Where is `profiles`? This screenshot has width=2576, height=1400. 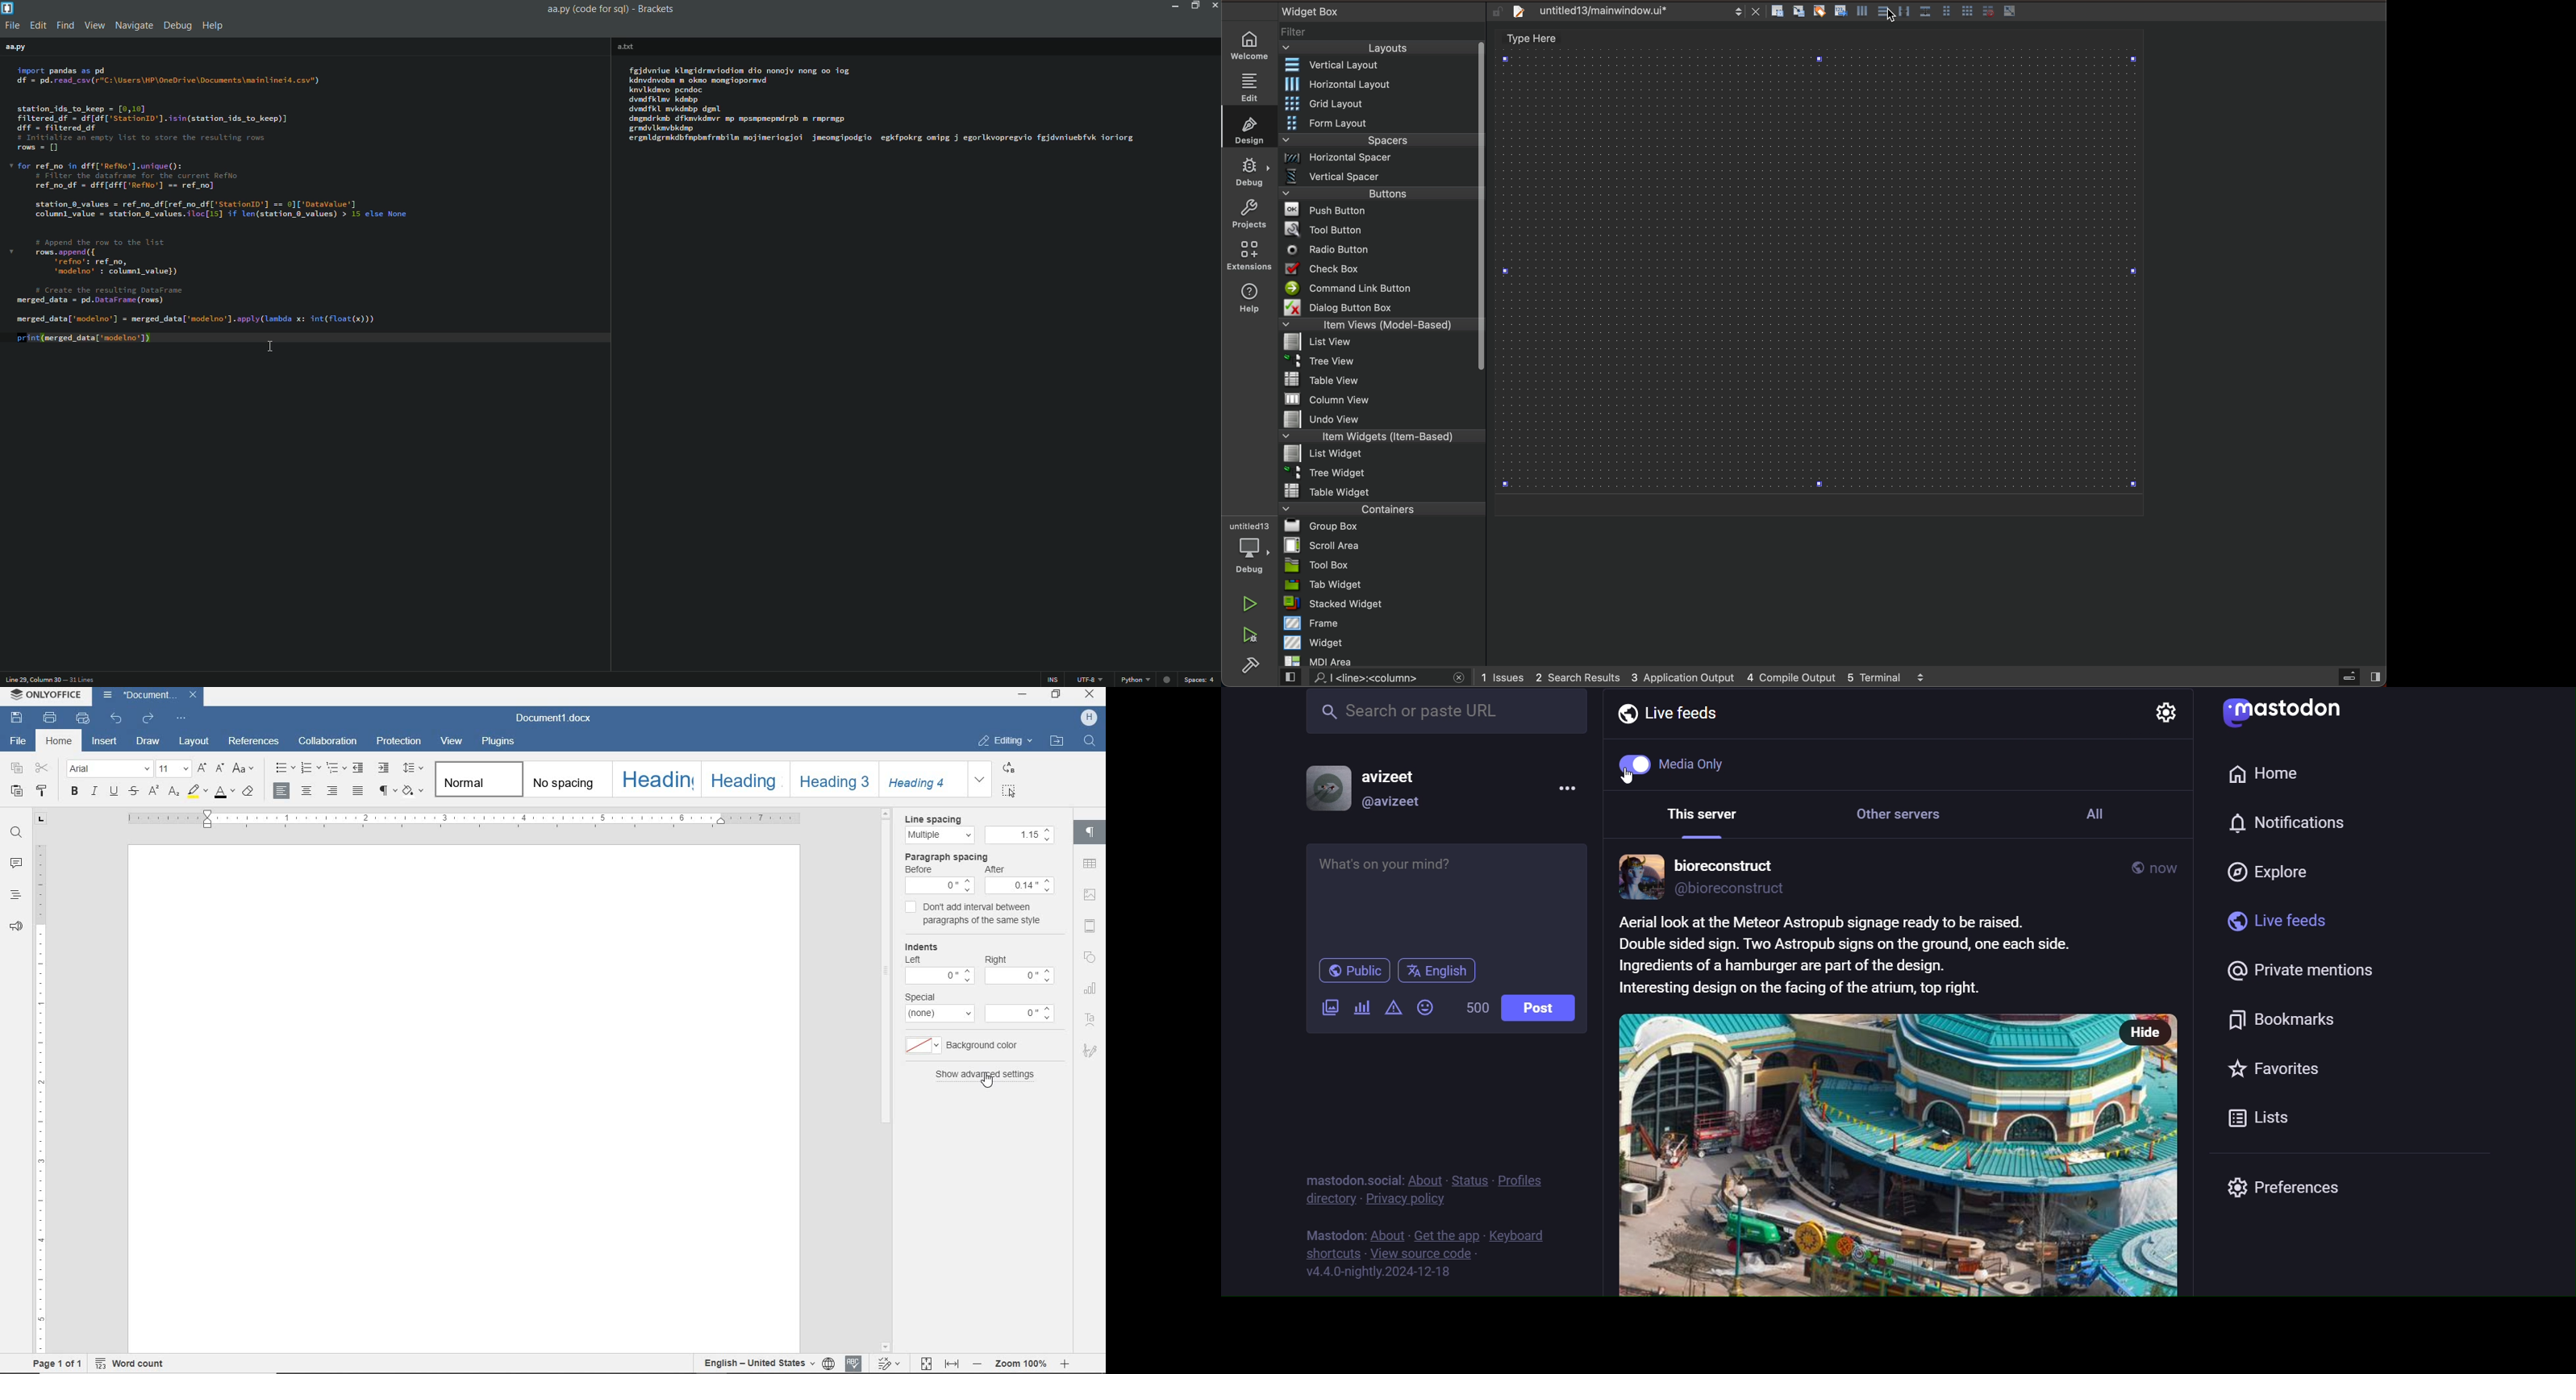 profiles is located at coordinates (1526, 1180).